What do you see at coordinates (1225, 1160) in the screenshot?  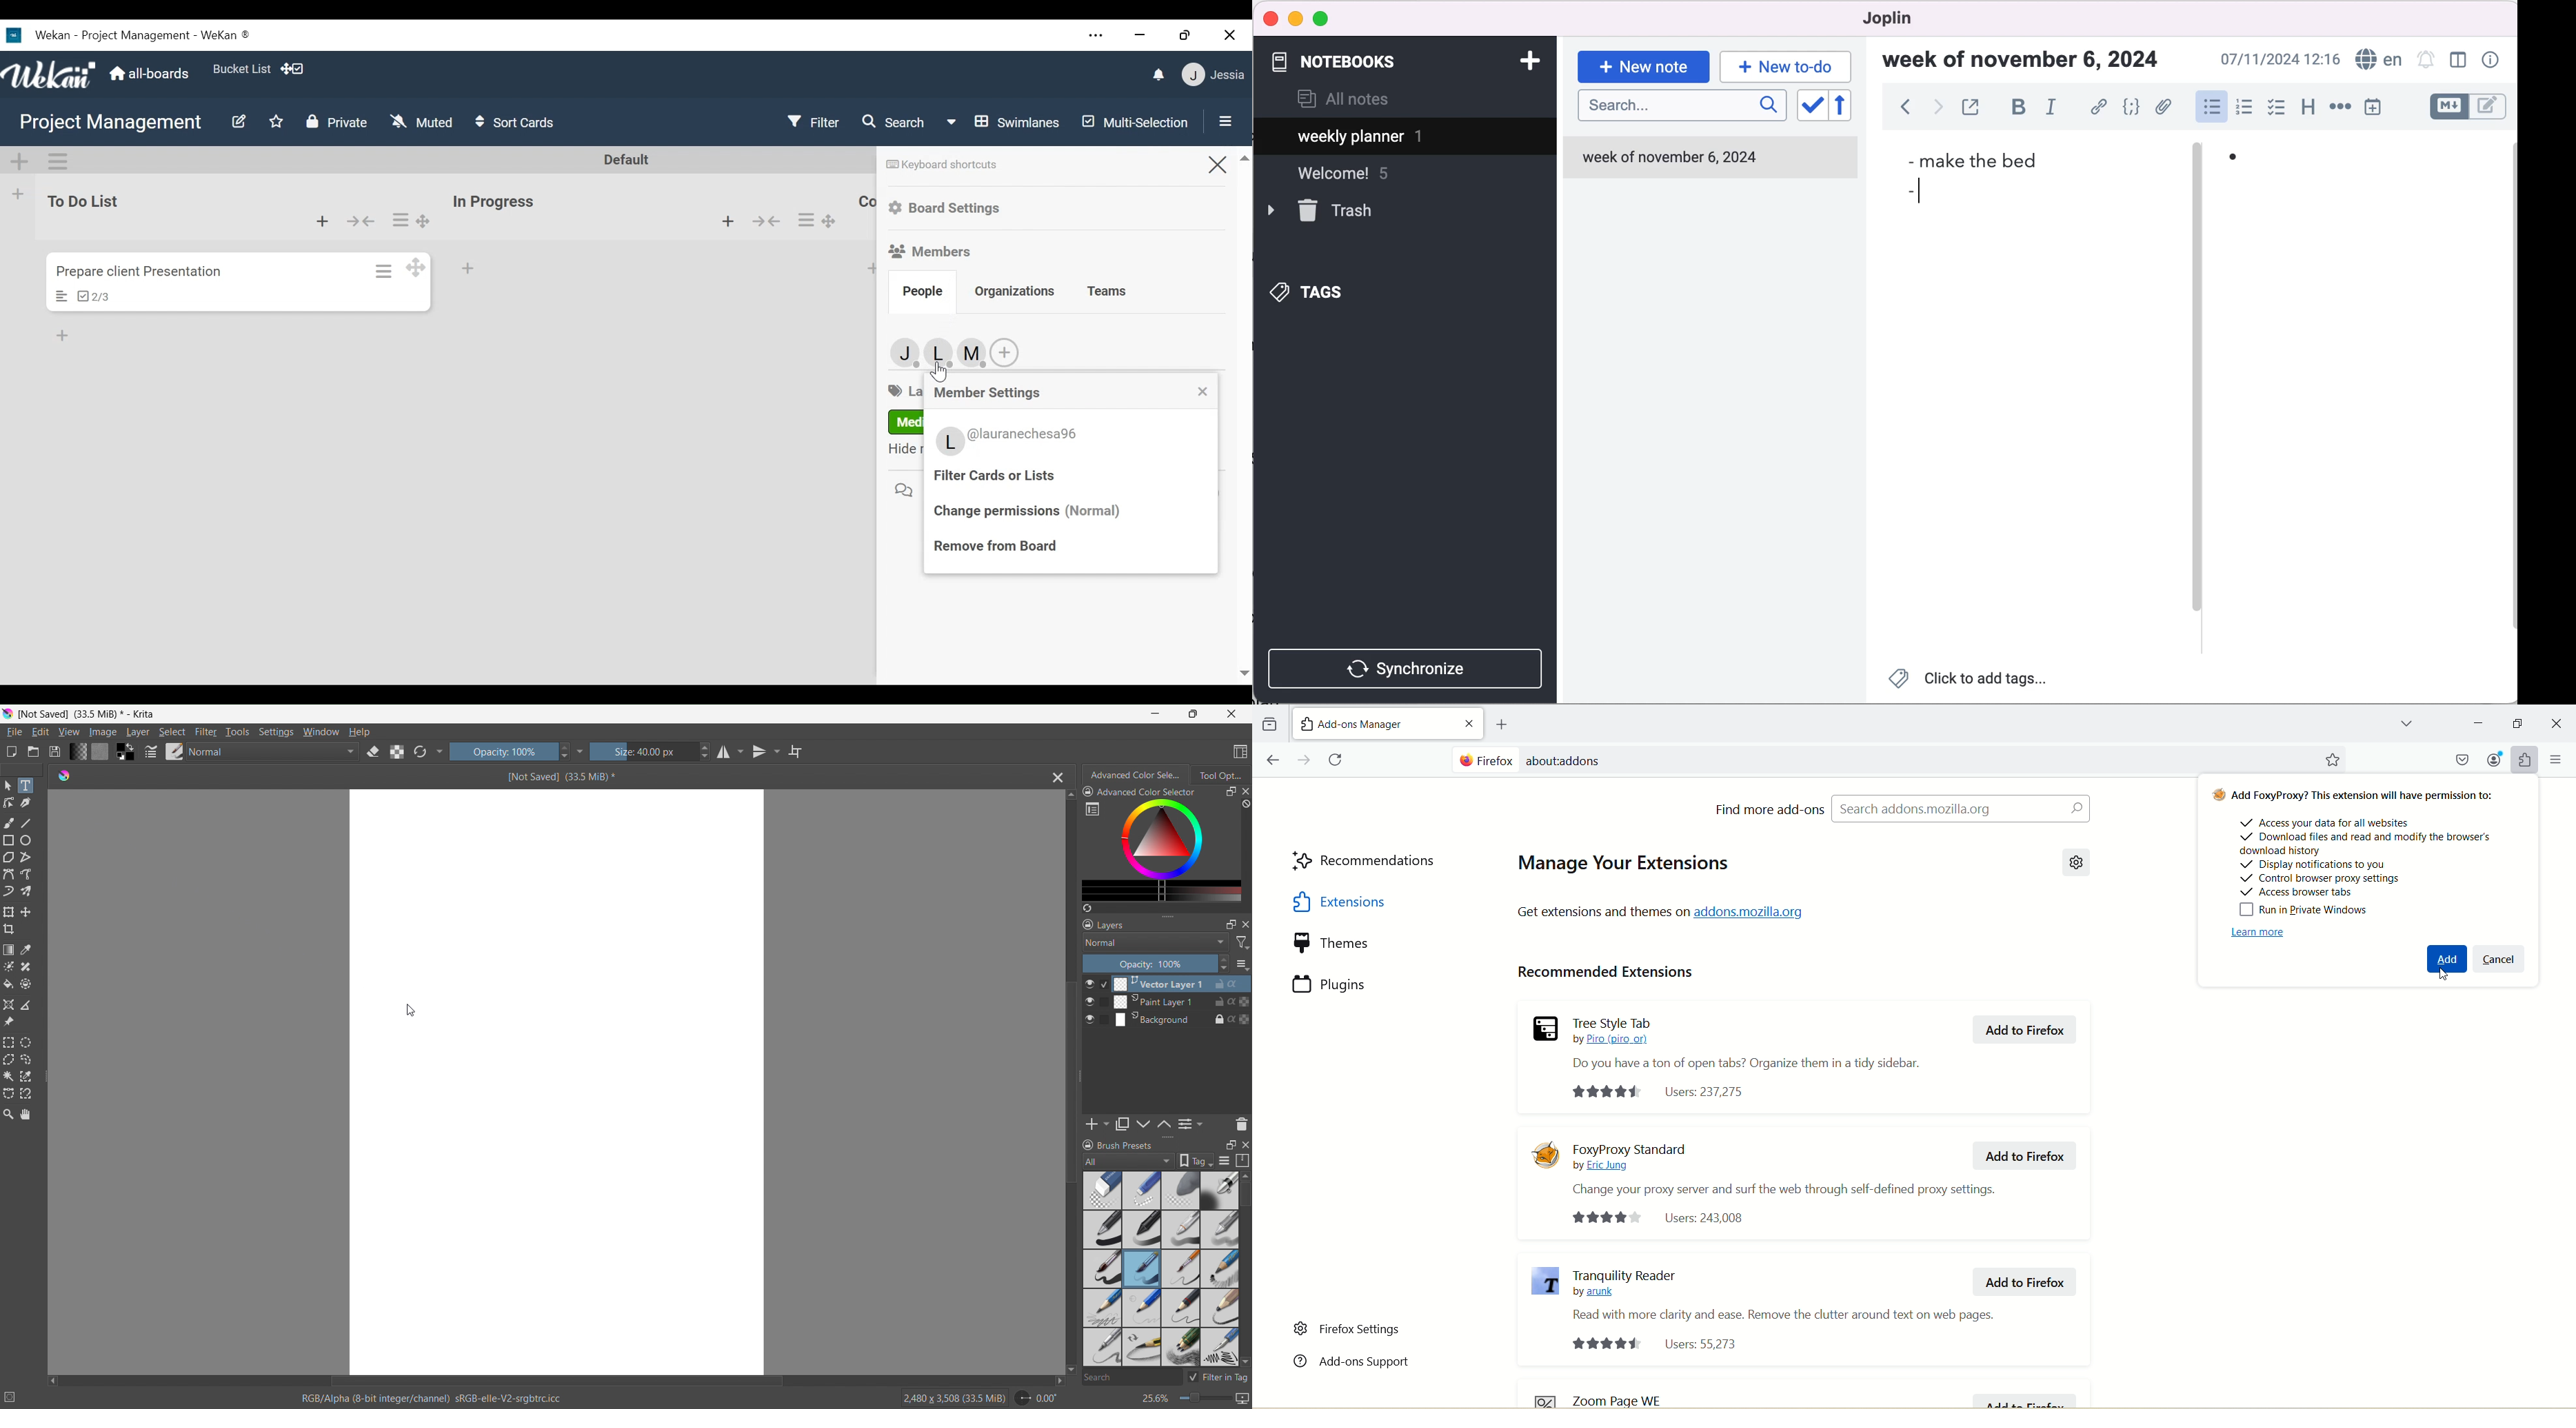 I see `display settings` at bounding box center [1225, 1160].